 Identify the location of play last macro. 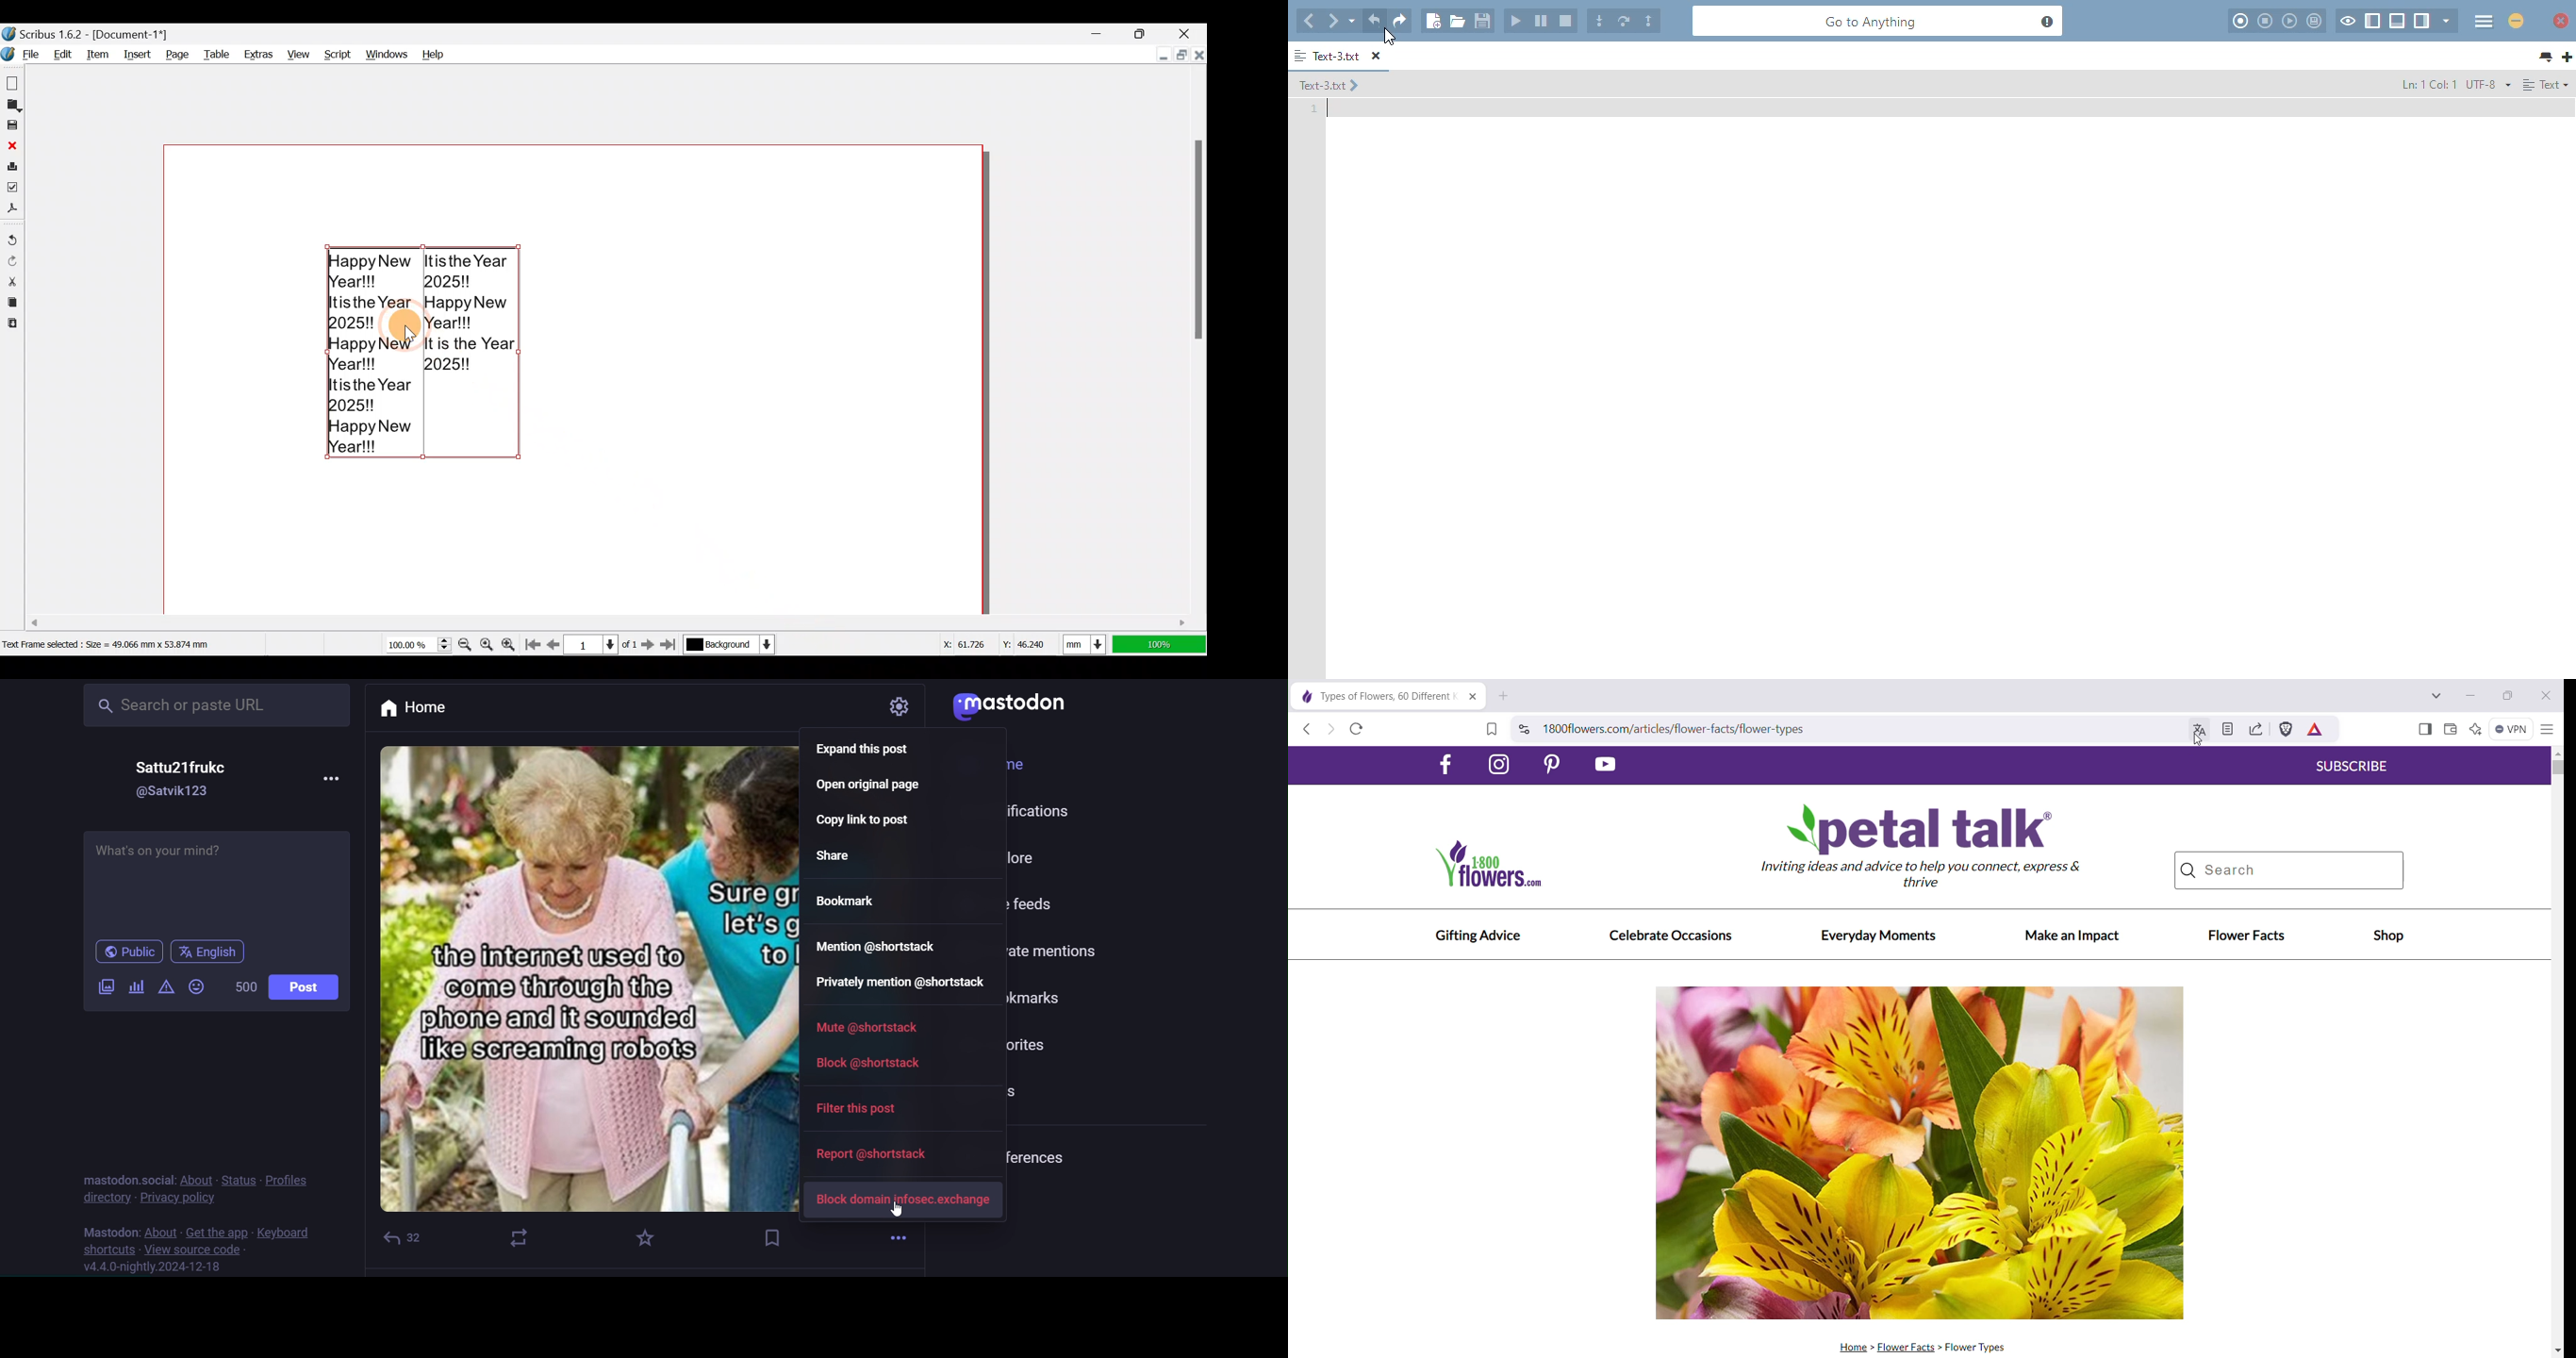
(2289, 21).